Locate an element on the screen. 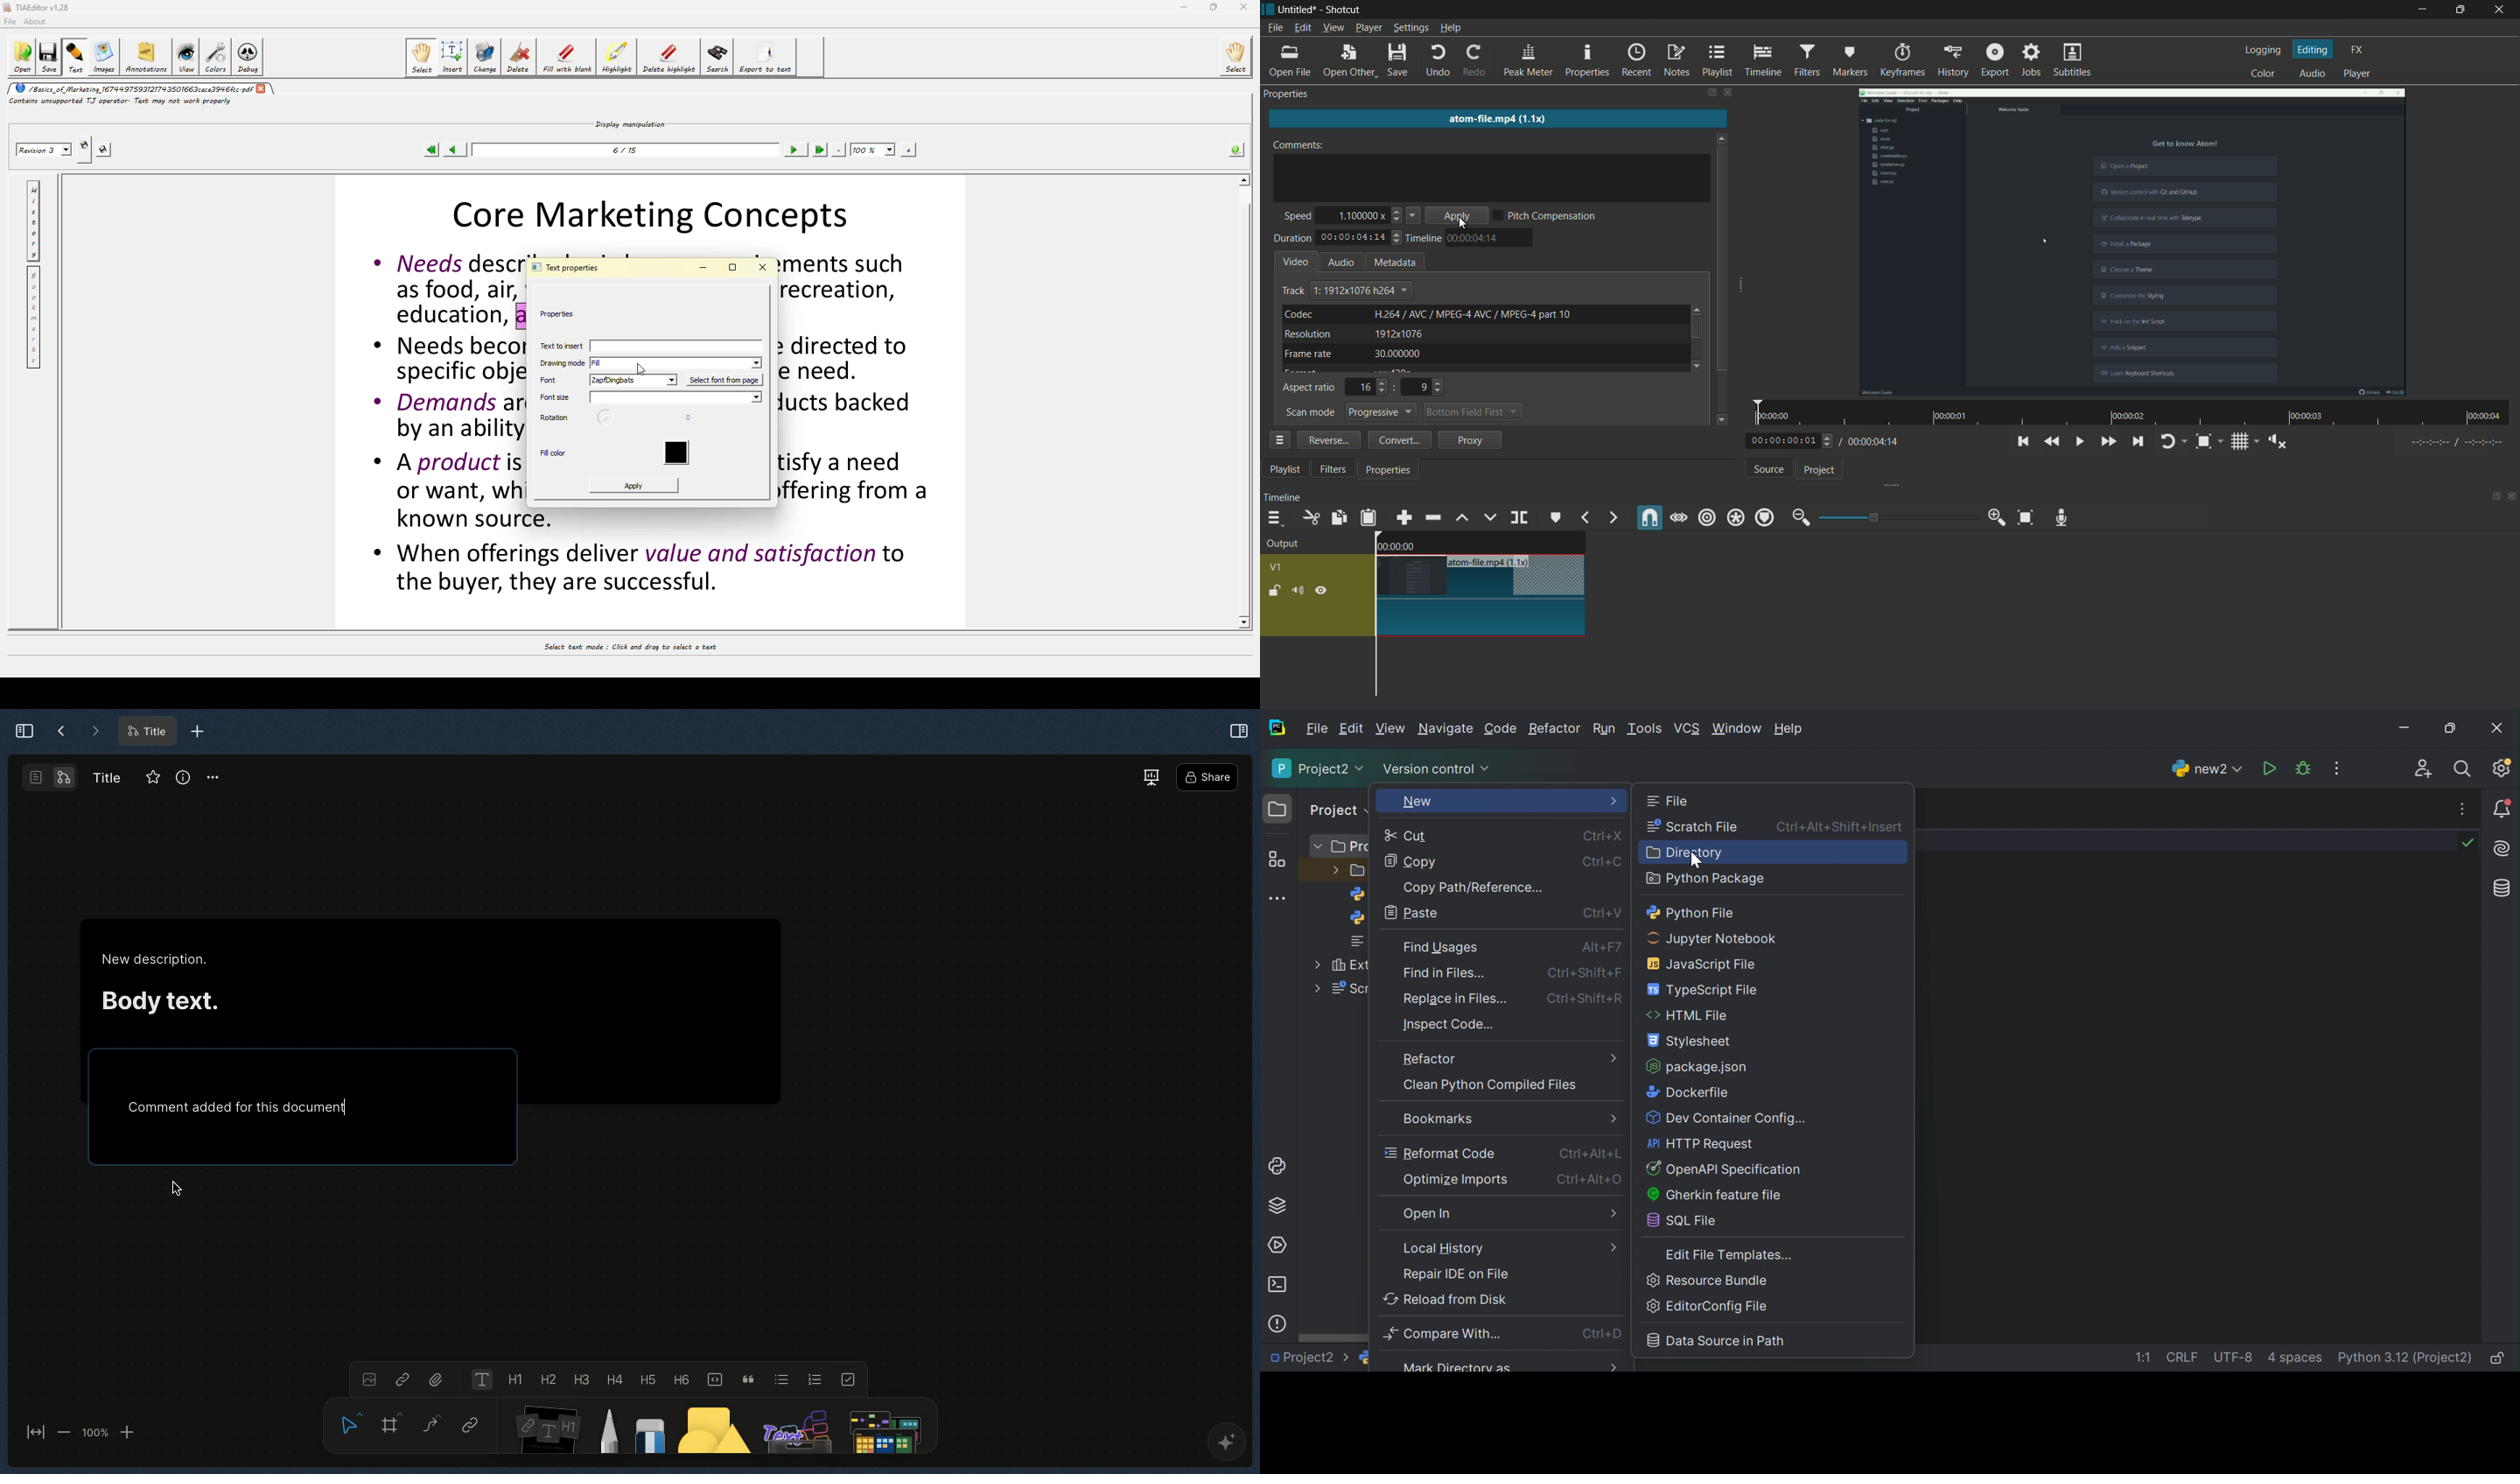 Image resolution: width=2520 pixels, height=1484 pixels. time is located at coordinates (2137, 413).